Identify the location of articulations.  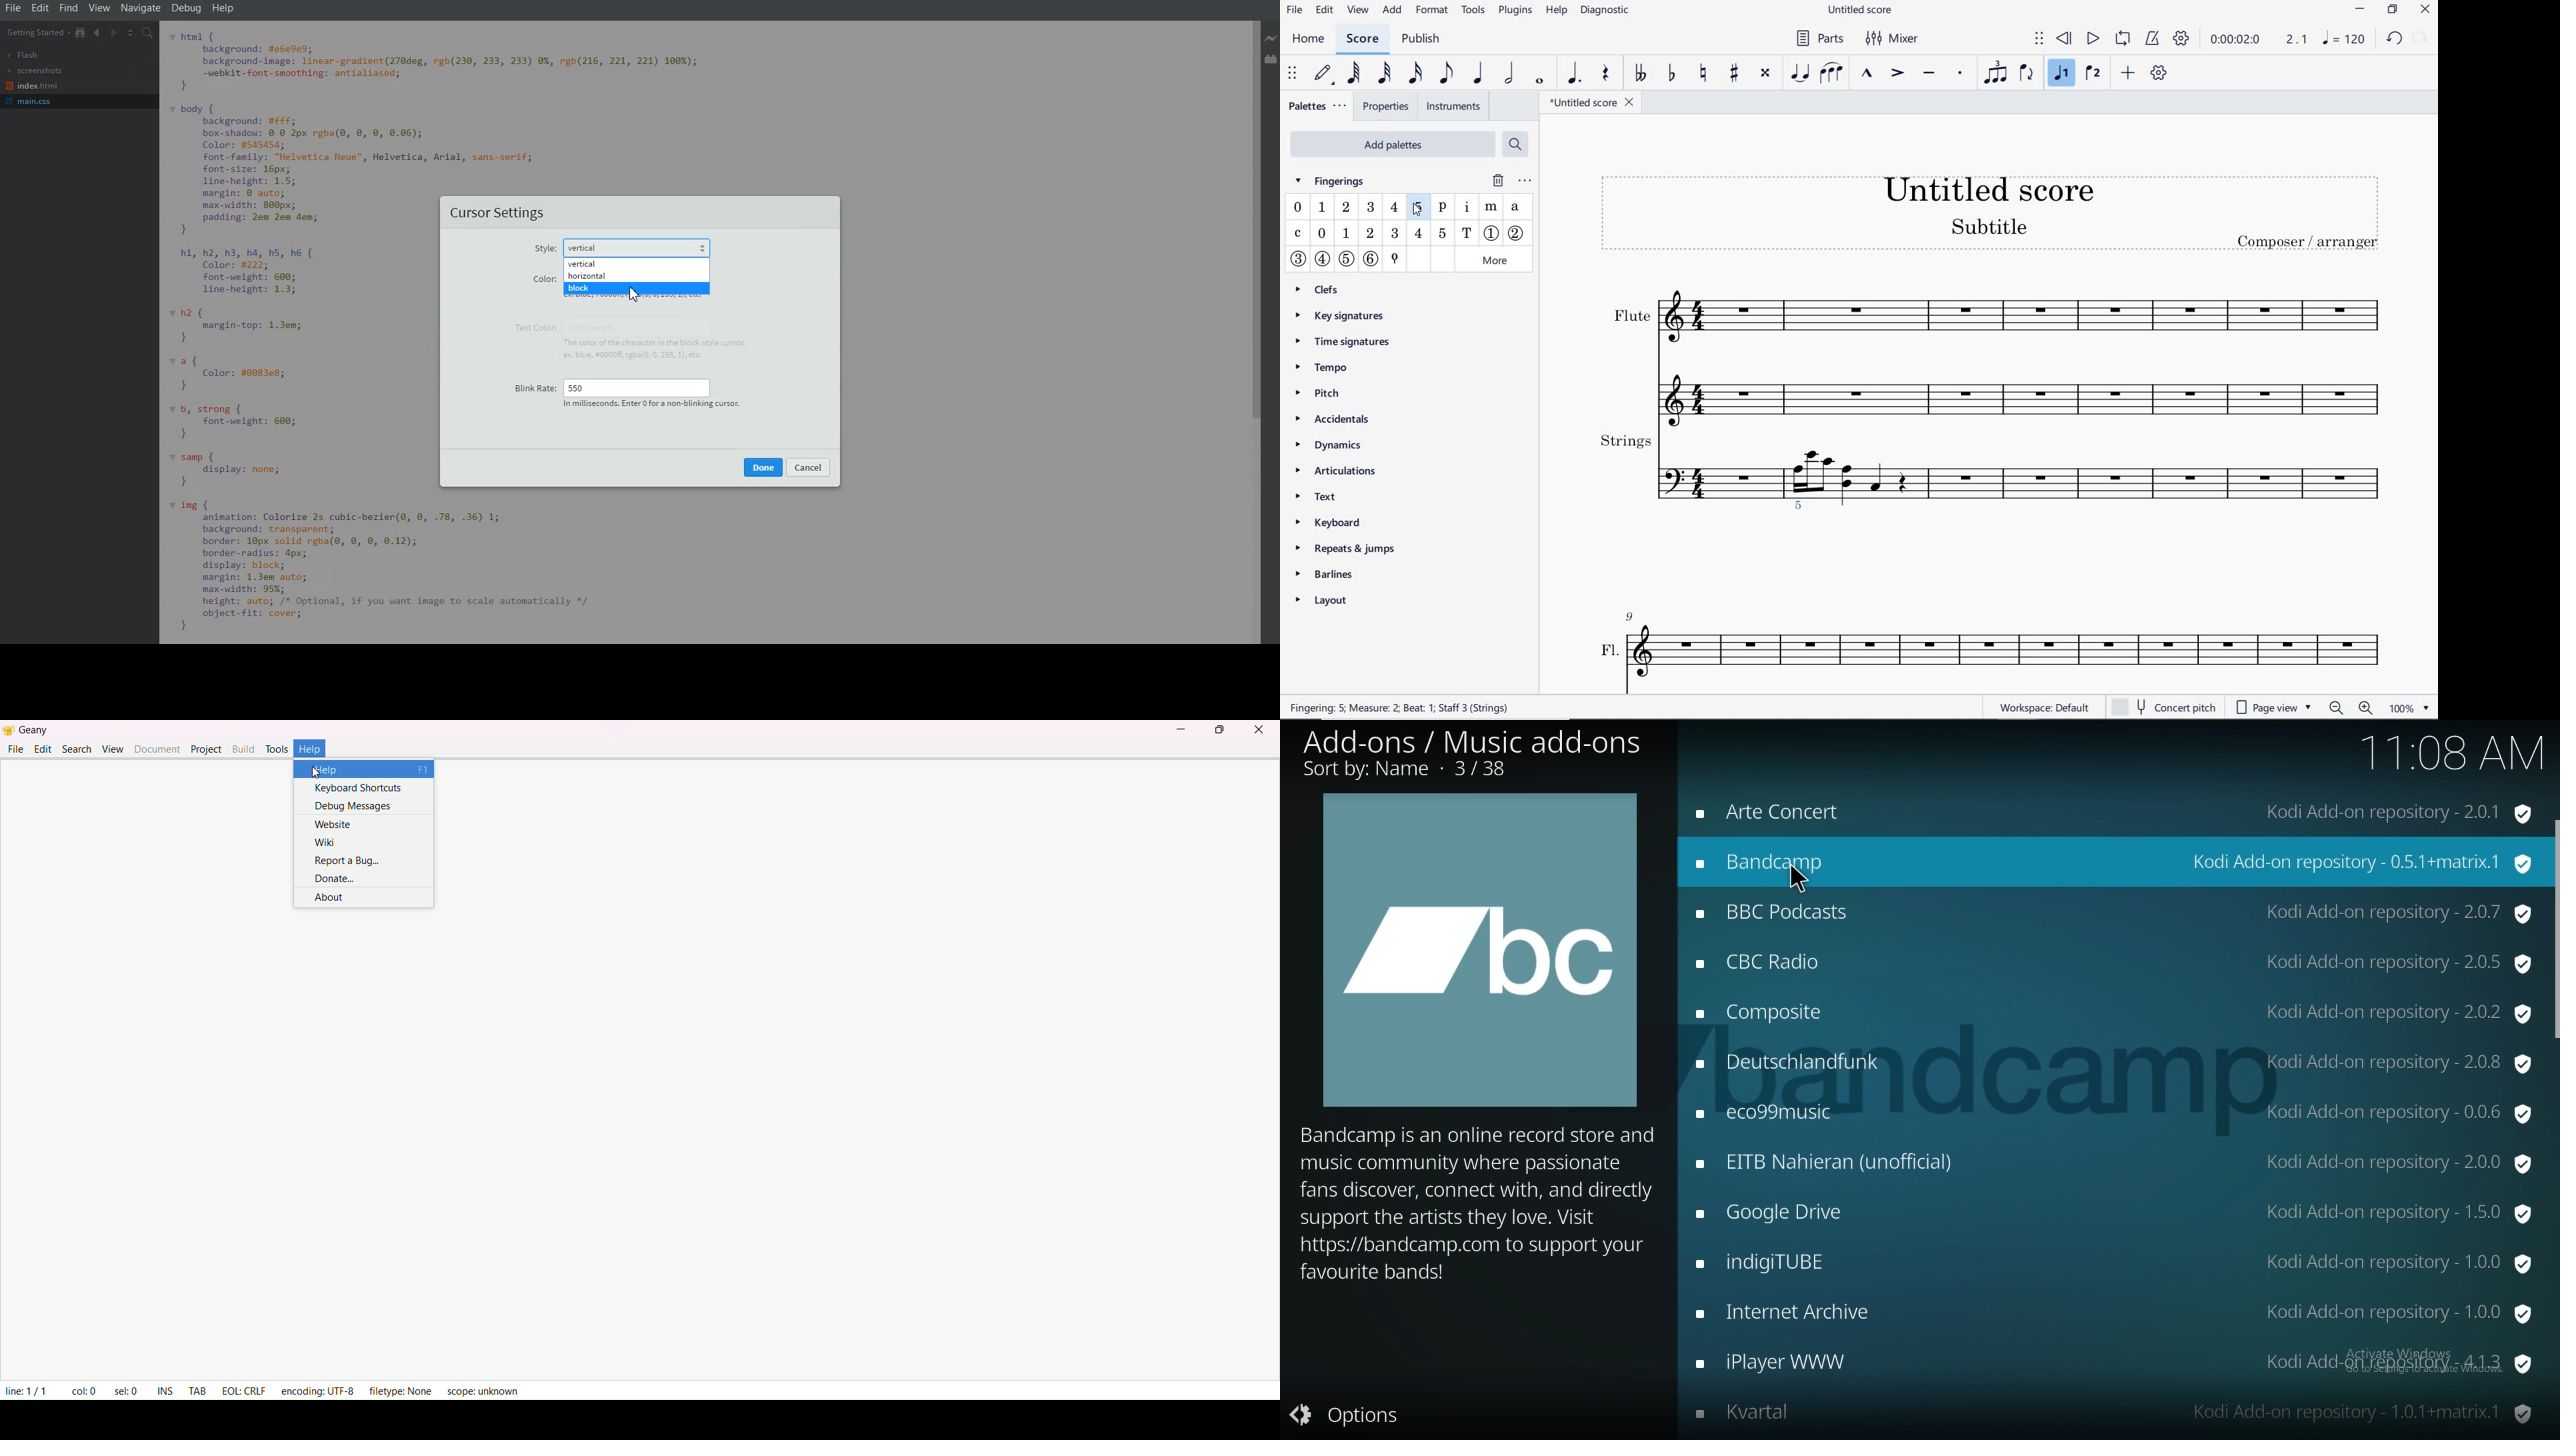
(1343, 468).